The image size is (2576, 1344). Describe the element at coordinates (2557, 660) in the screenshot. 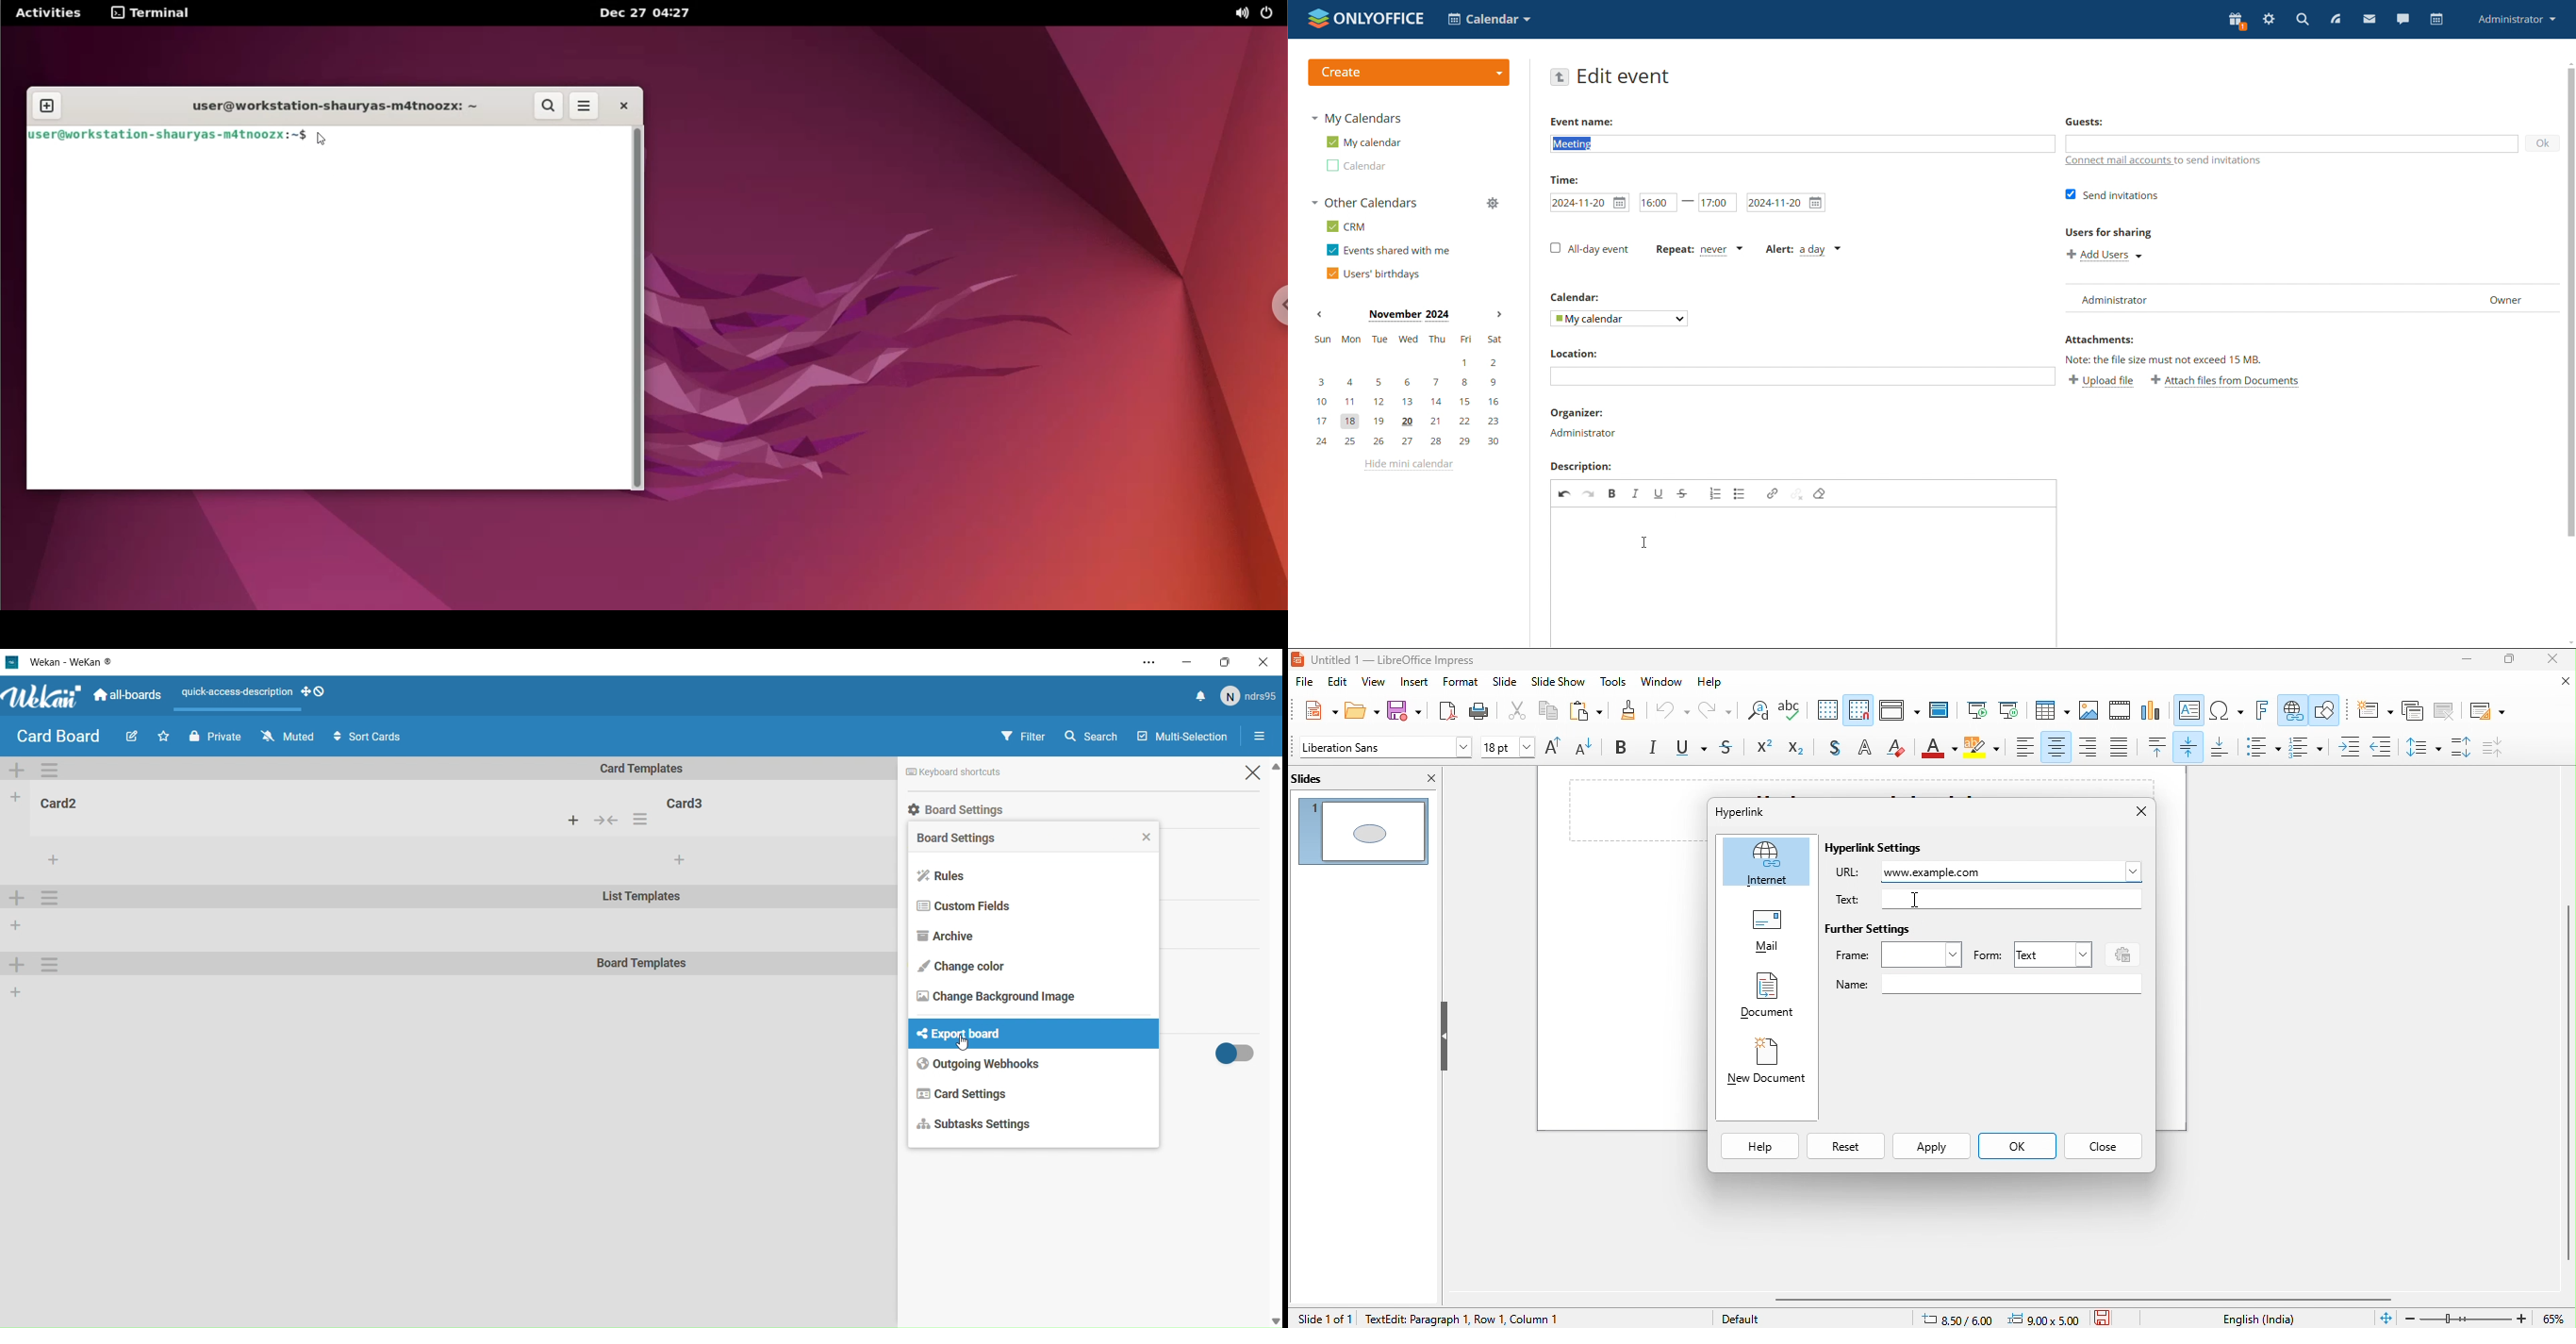

I see `close` at that location.